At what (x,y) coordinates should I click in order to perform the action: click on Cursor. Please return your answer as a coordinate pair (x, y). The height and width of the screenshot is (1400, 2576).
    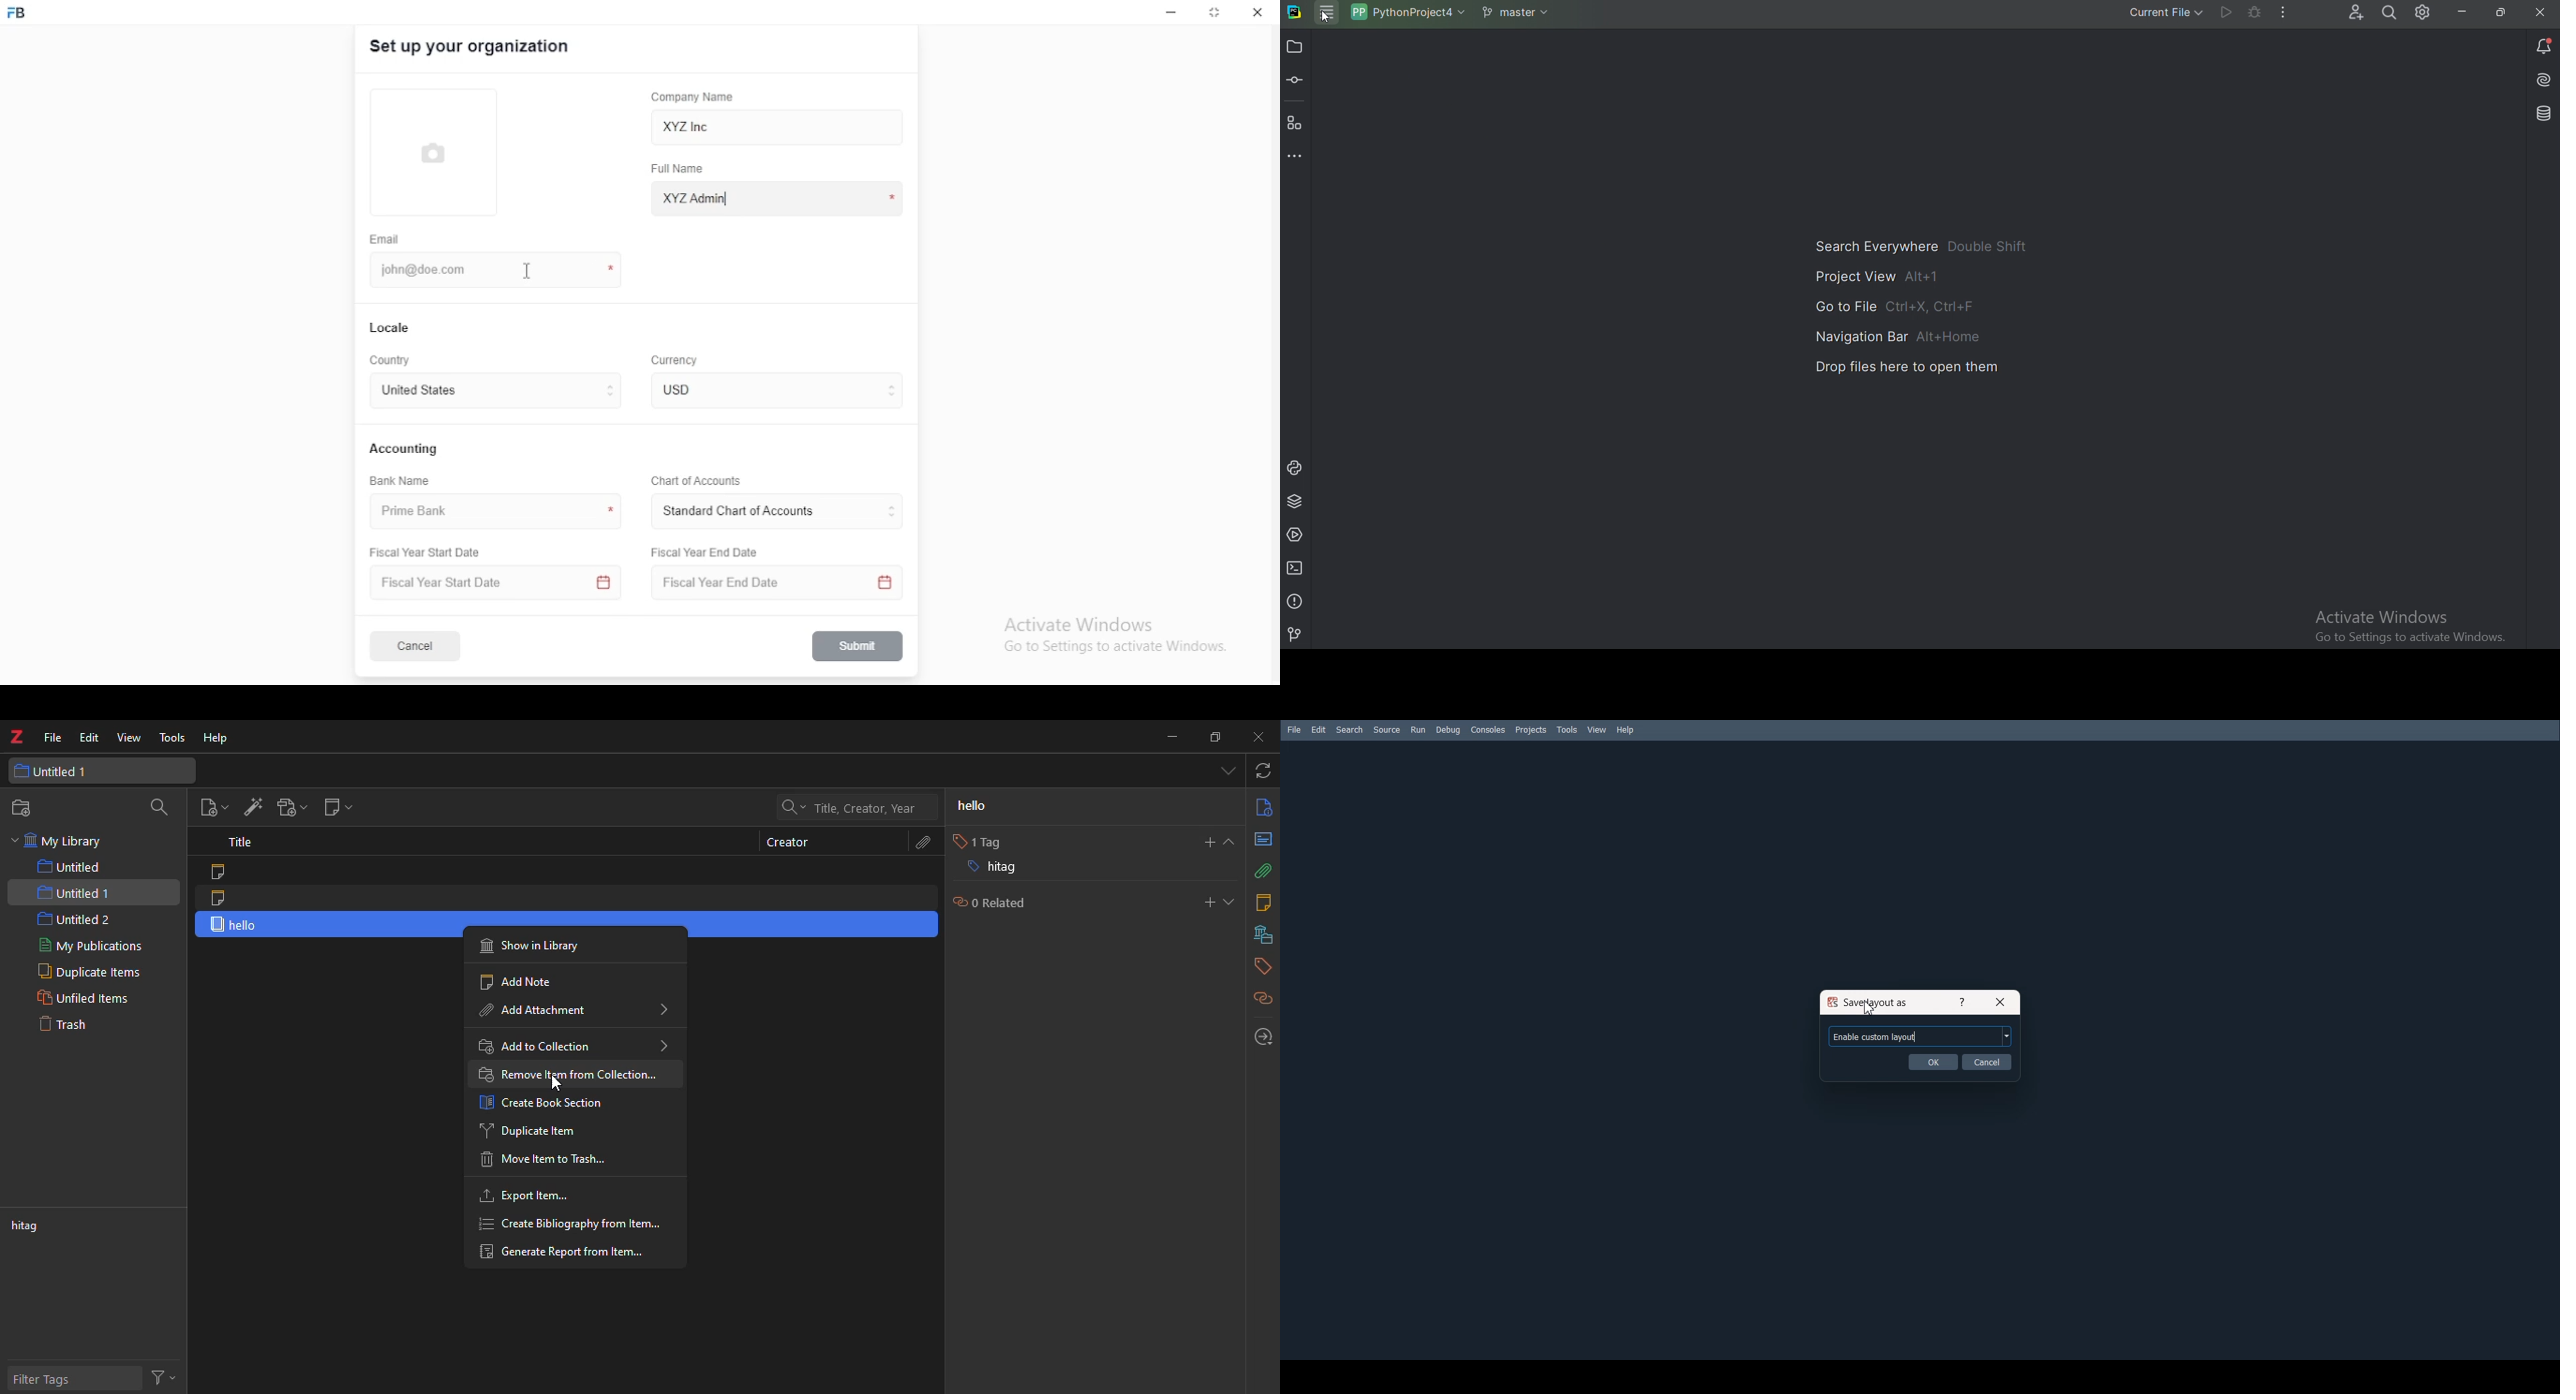
    Looking at the image, I should click on (1871, 1007).